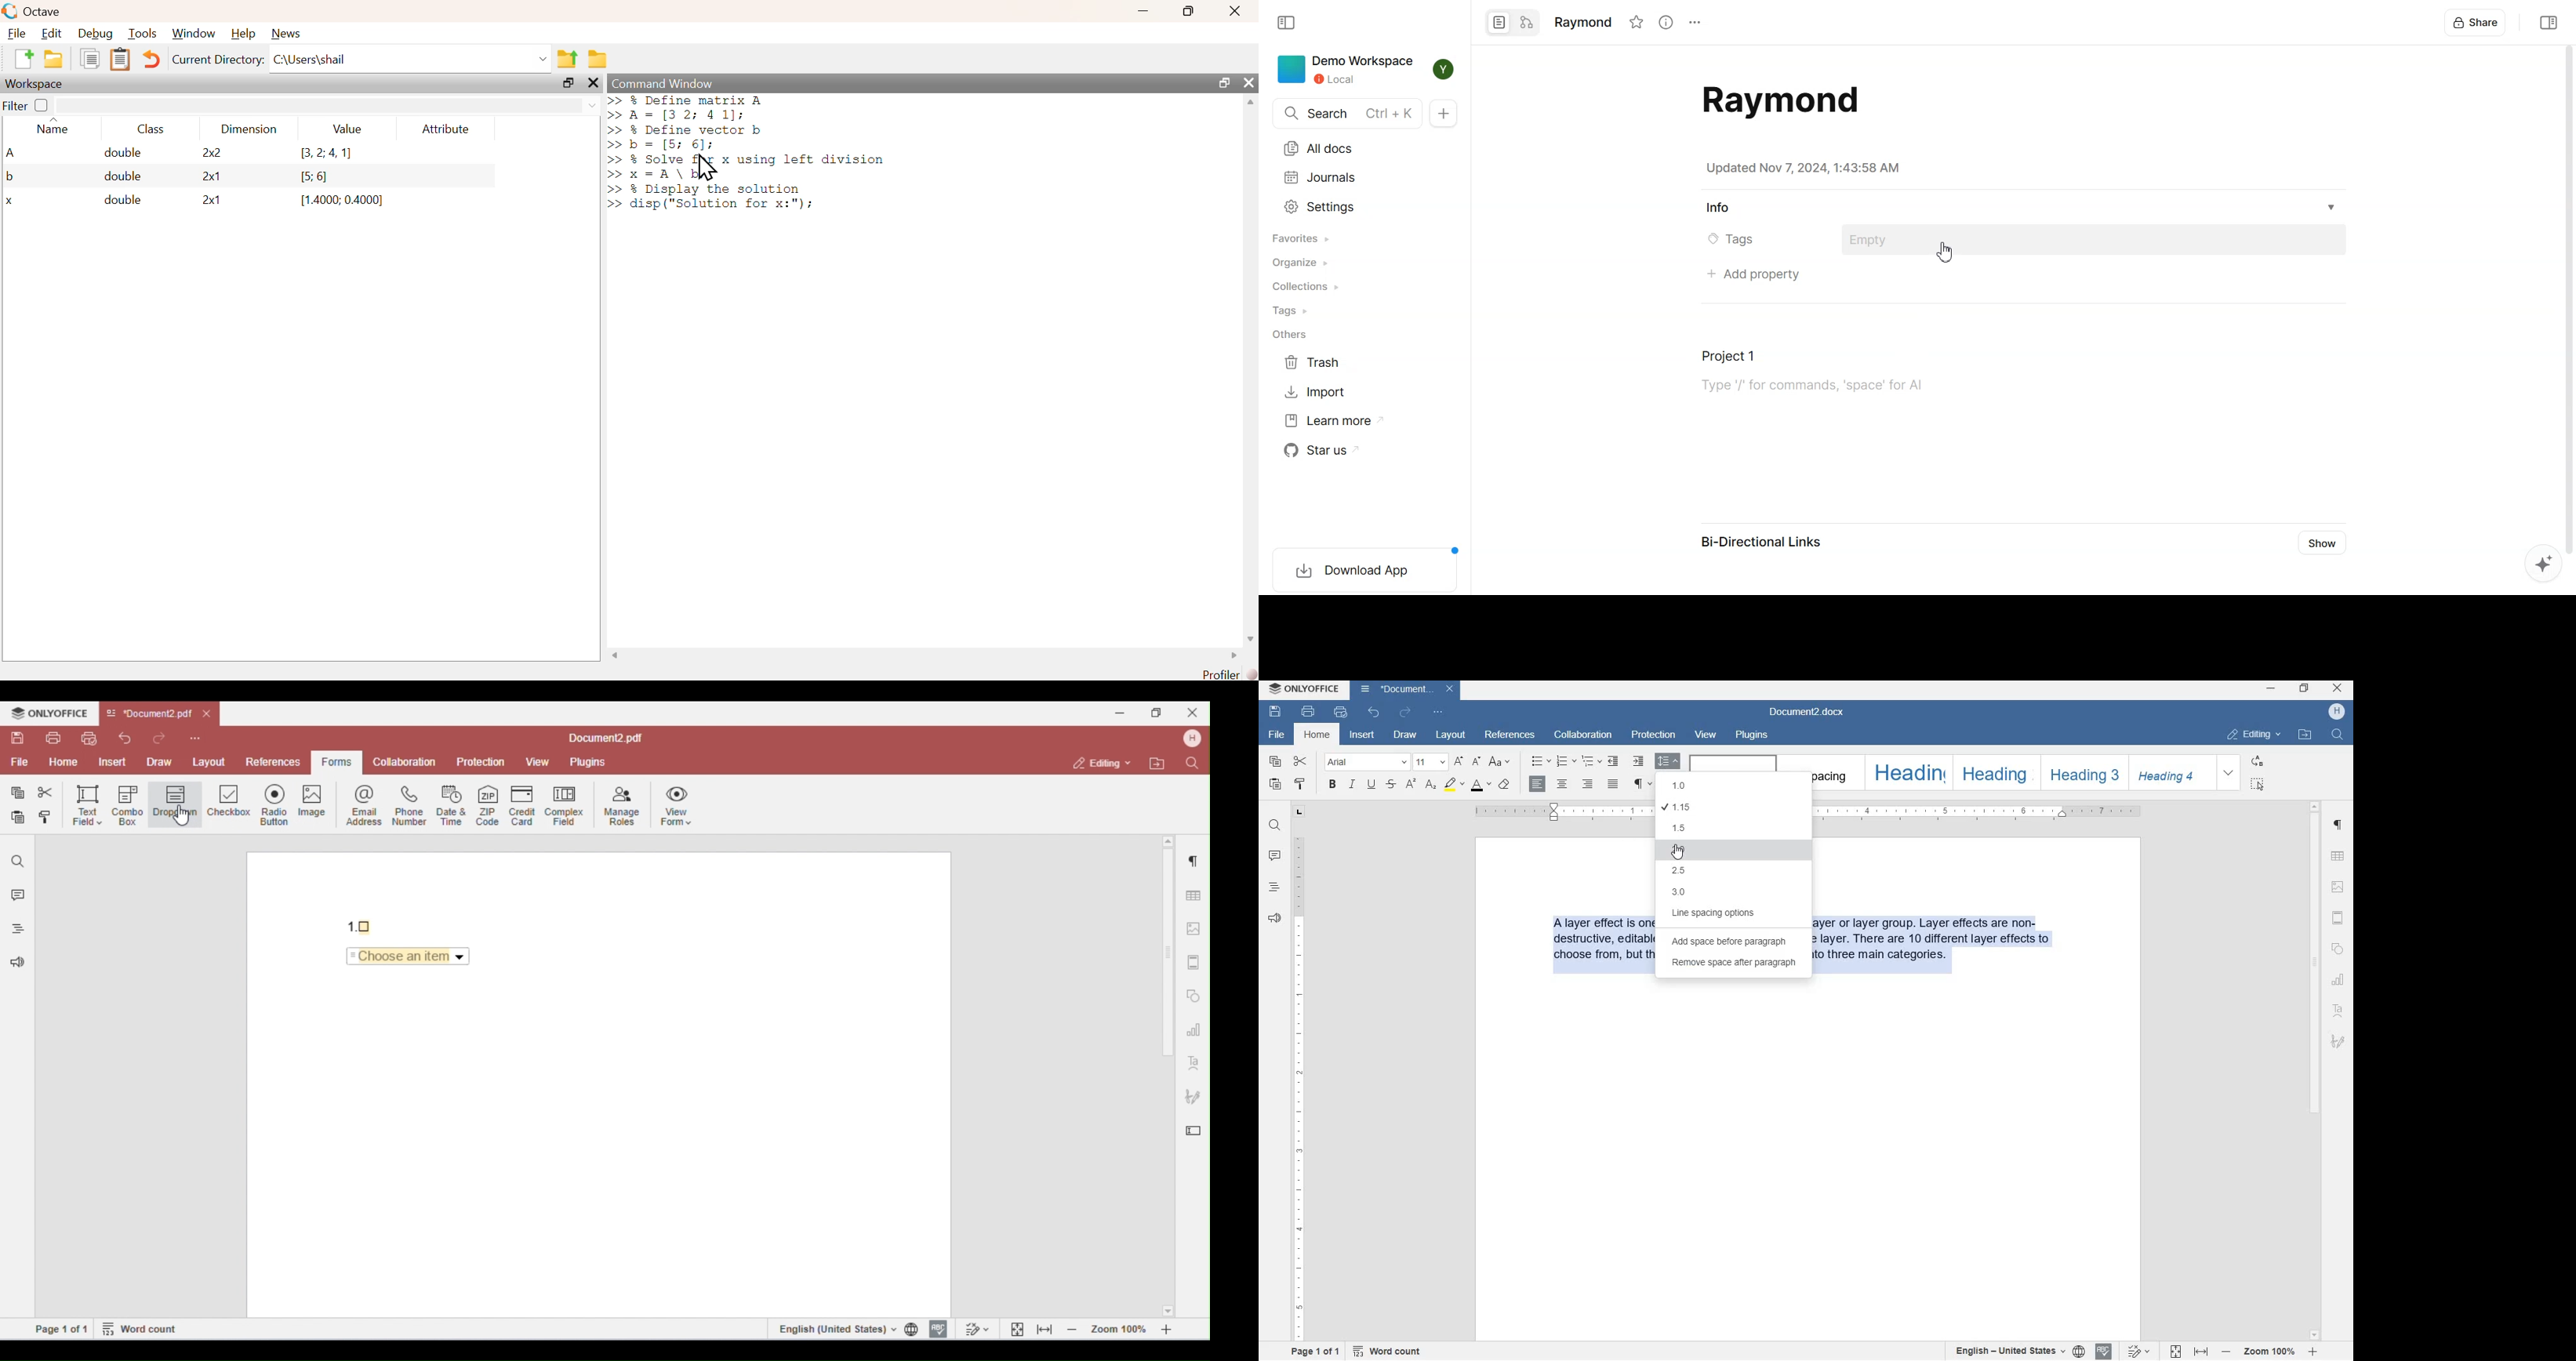 This screenshot has height=1372, width=2576. Describe the element at coordinates (1683, 851) in the screenshot. I see `2.0` at that location.